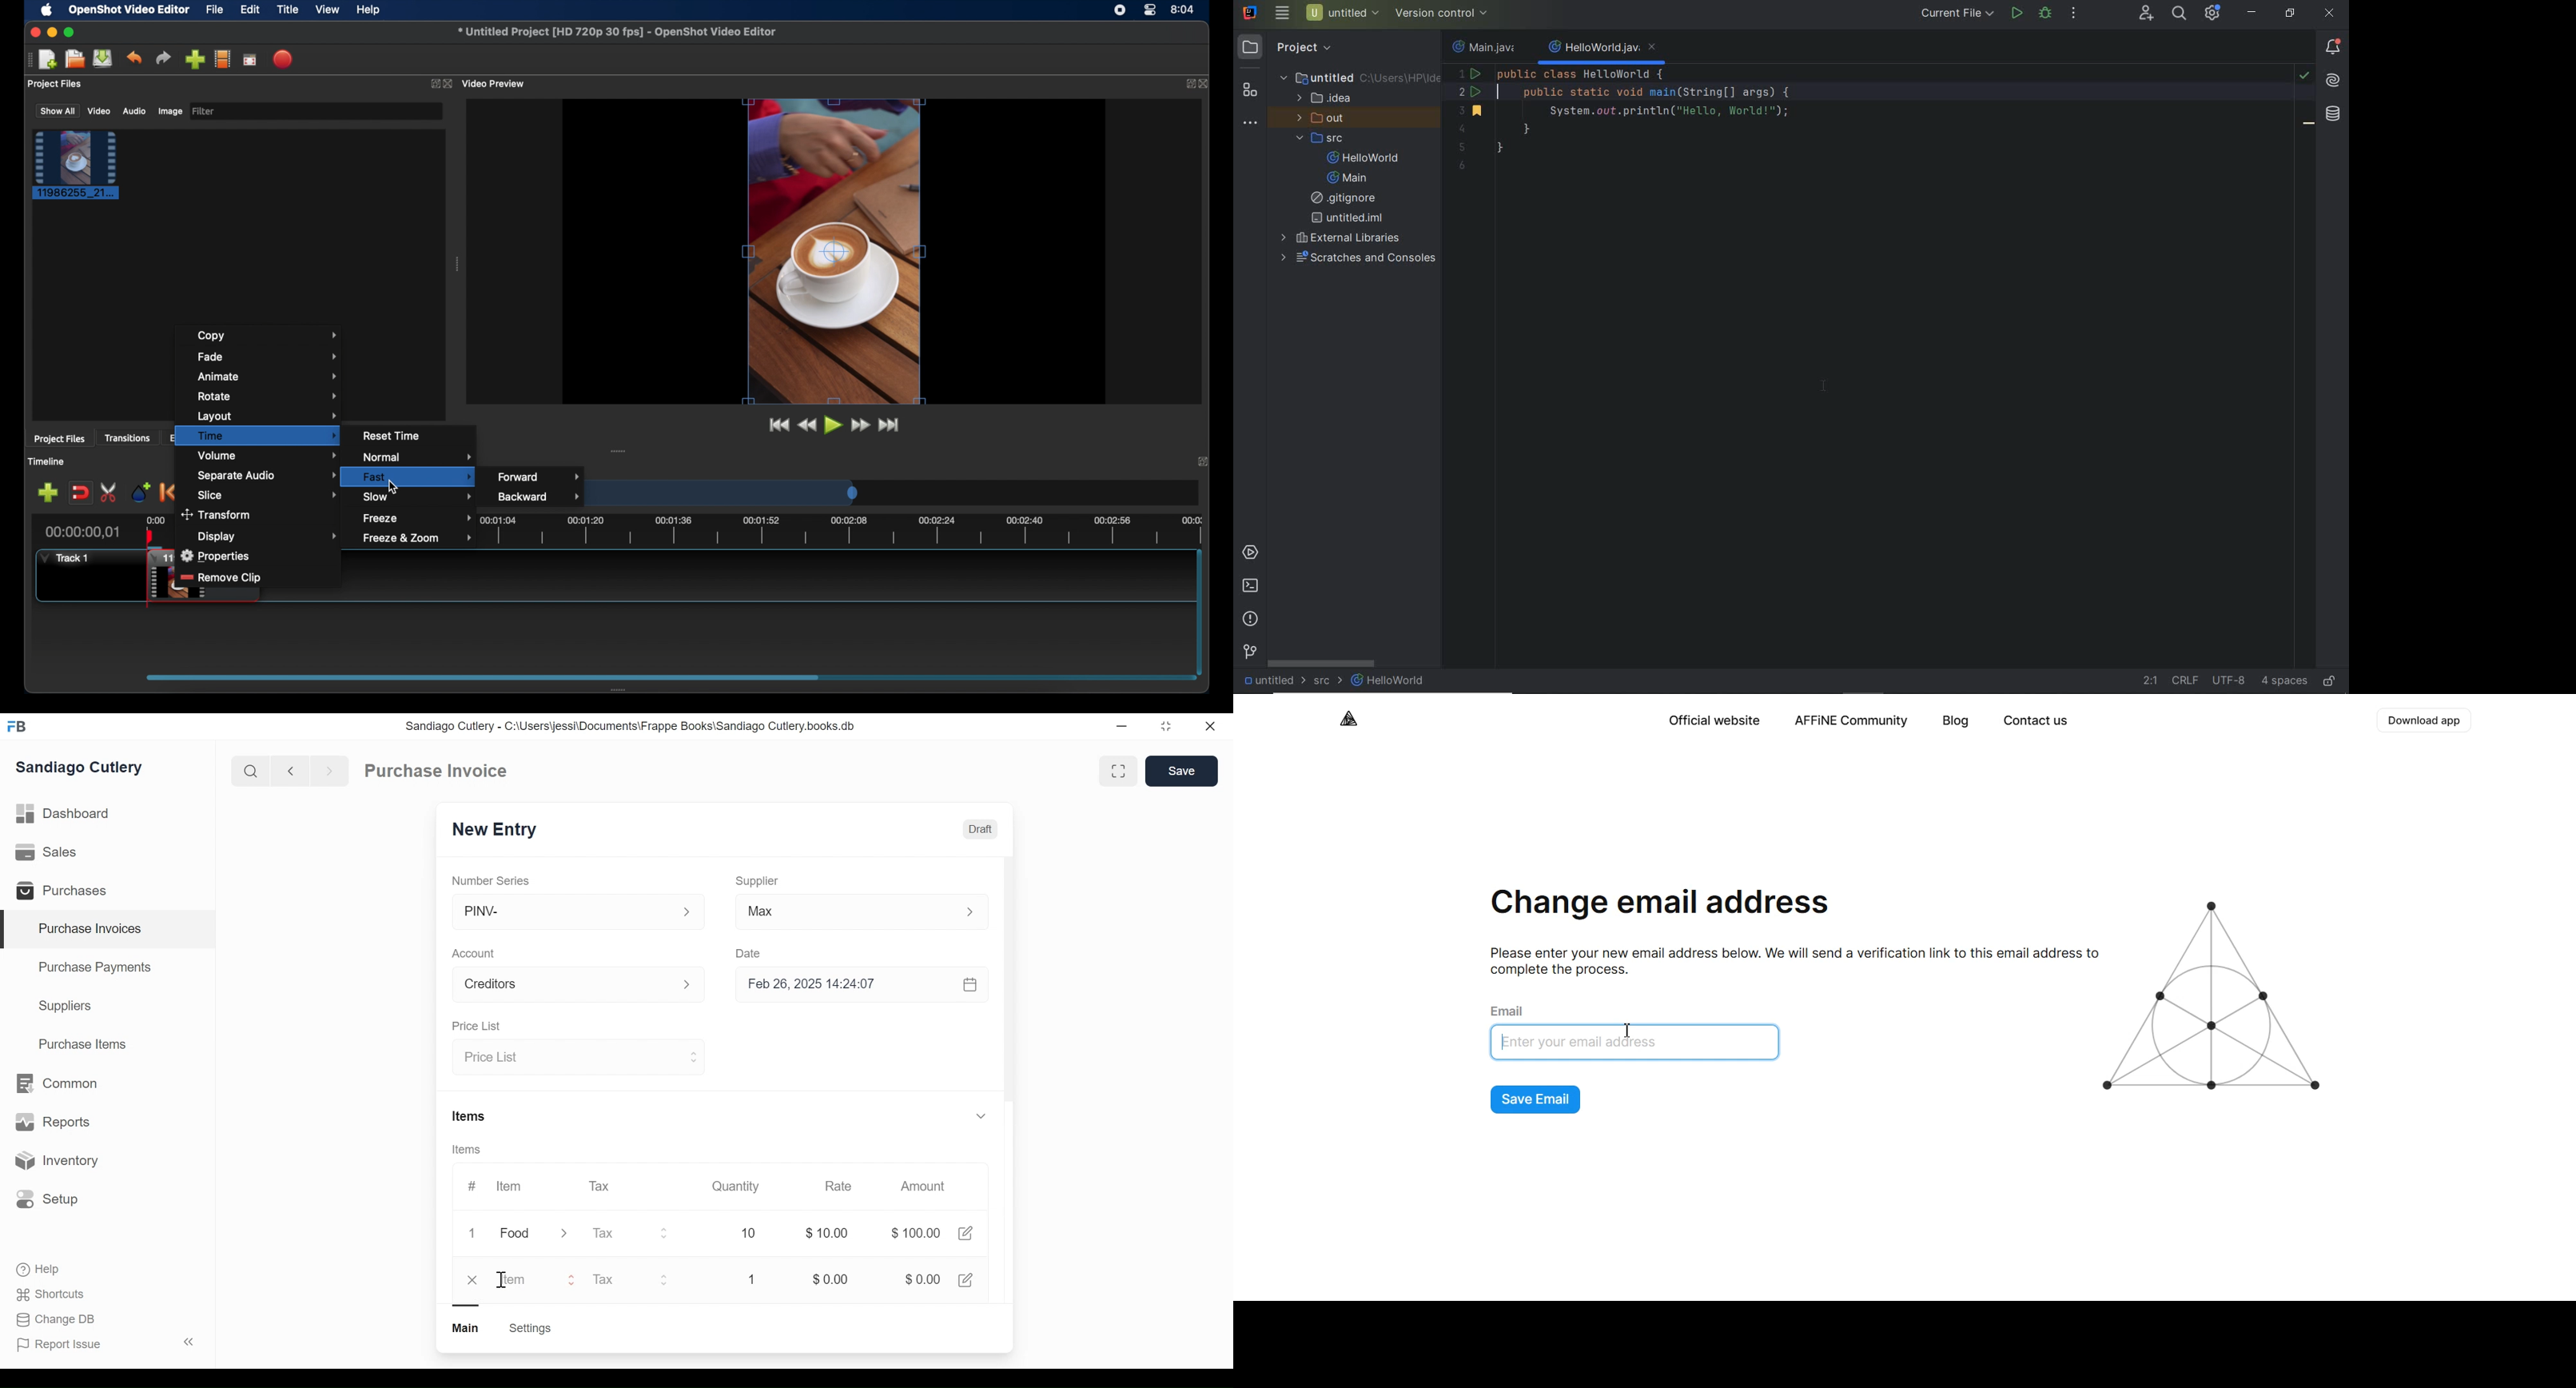 This screenshot has width=2576, height=1400. I want to click on Feb 26, 2025 14:24:07, so click(854, 984).